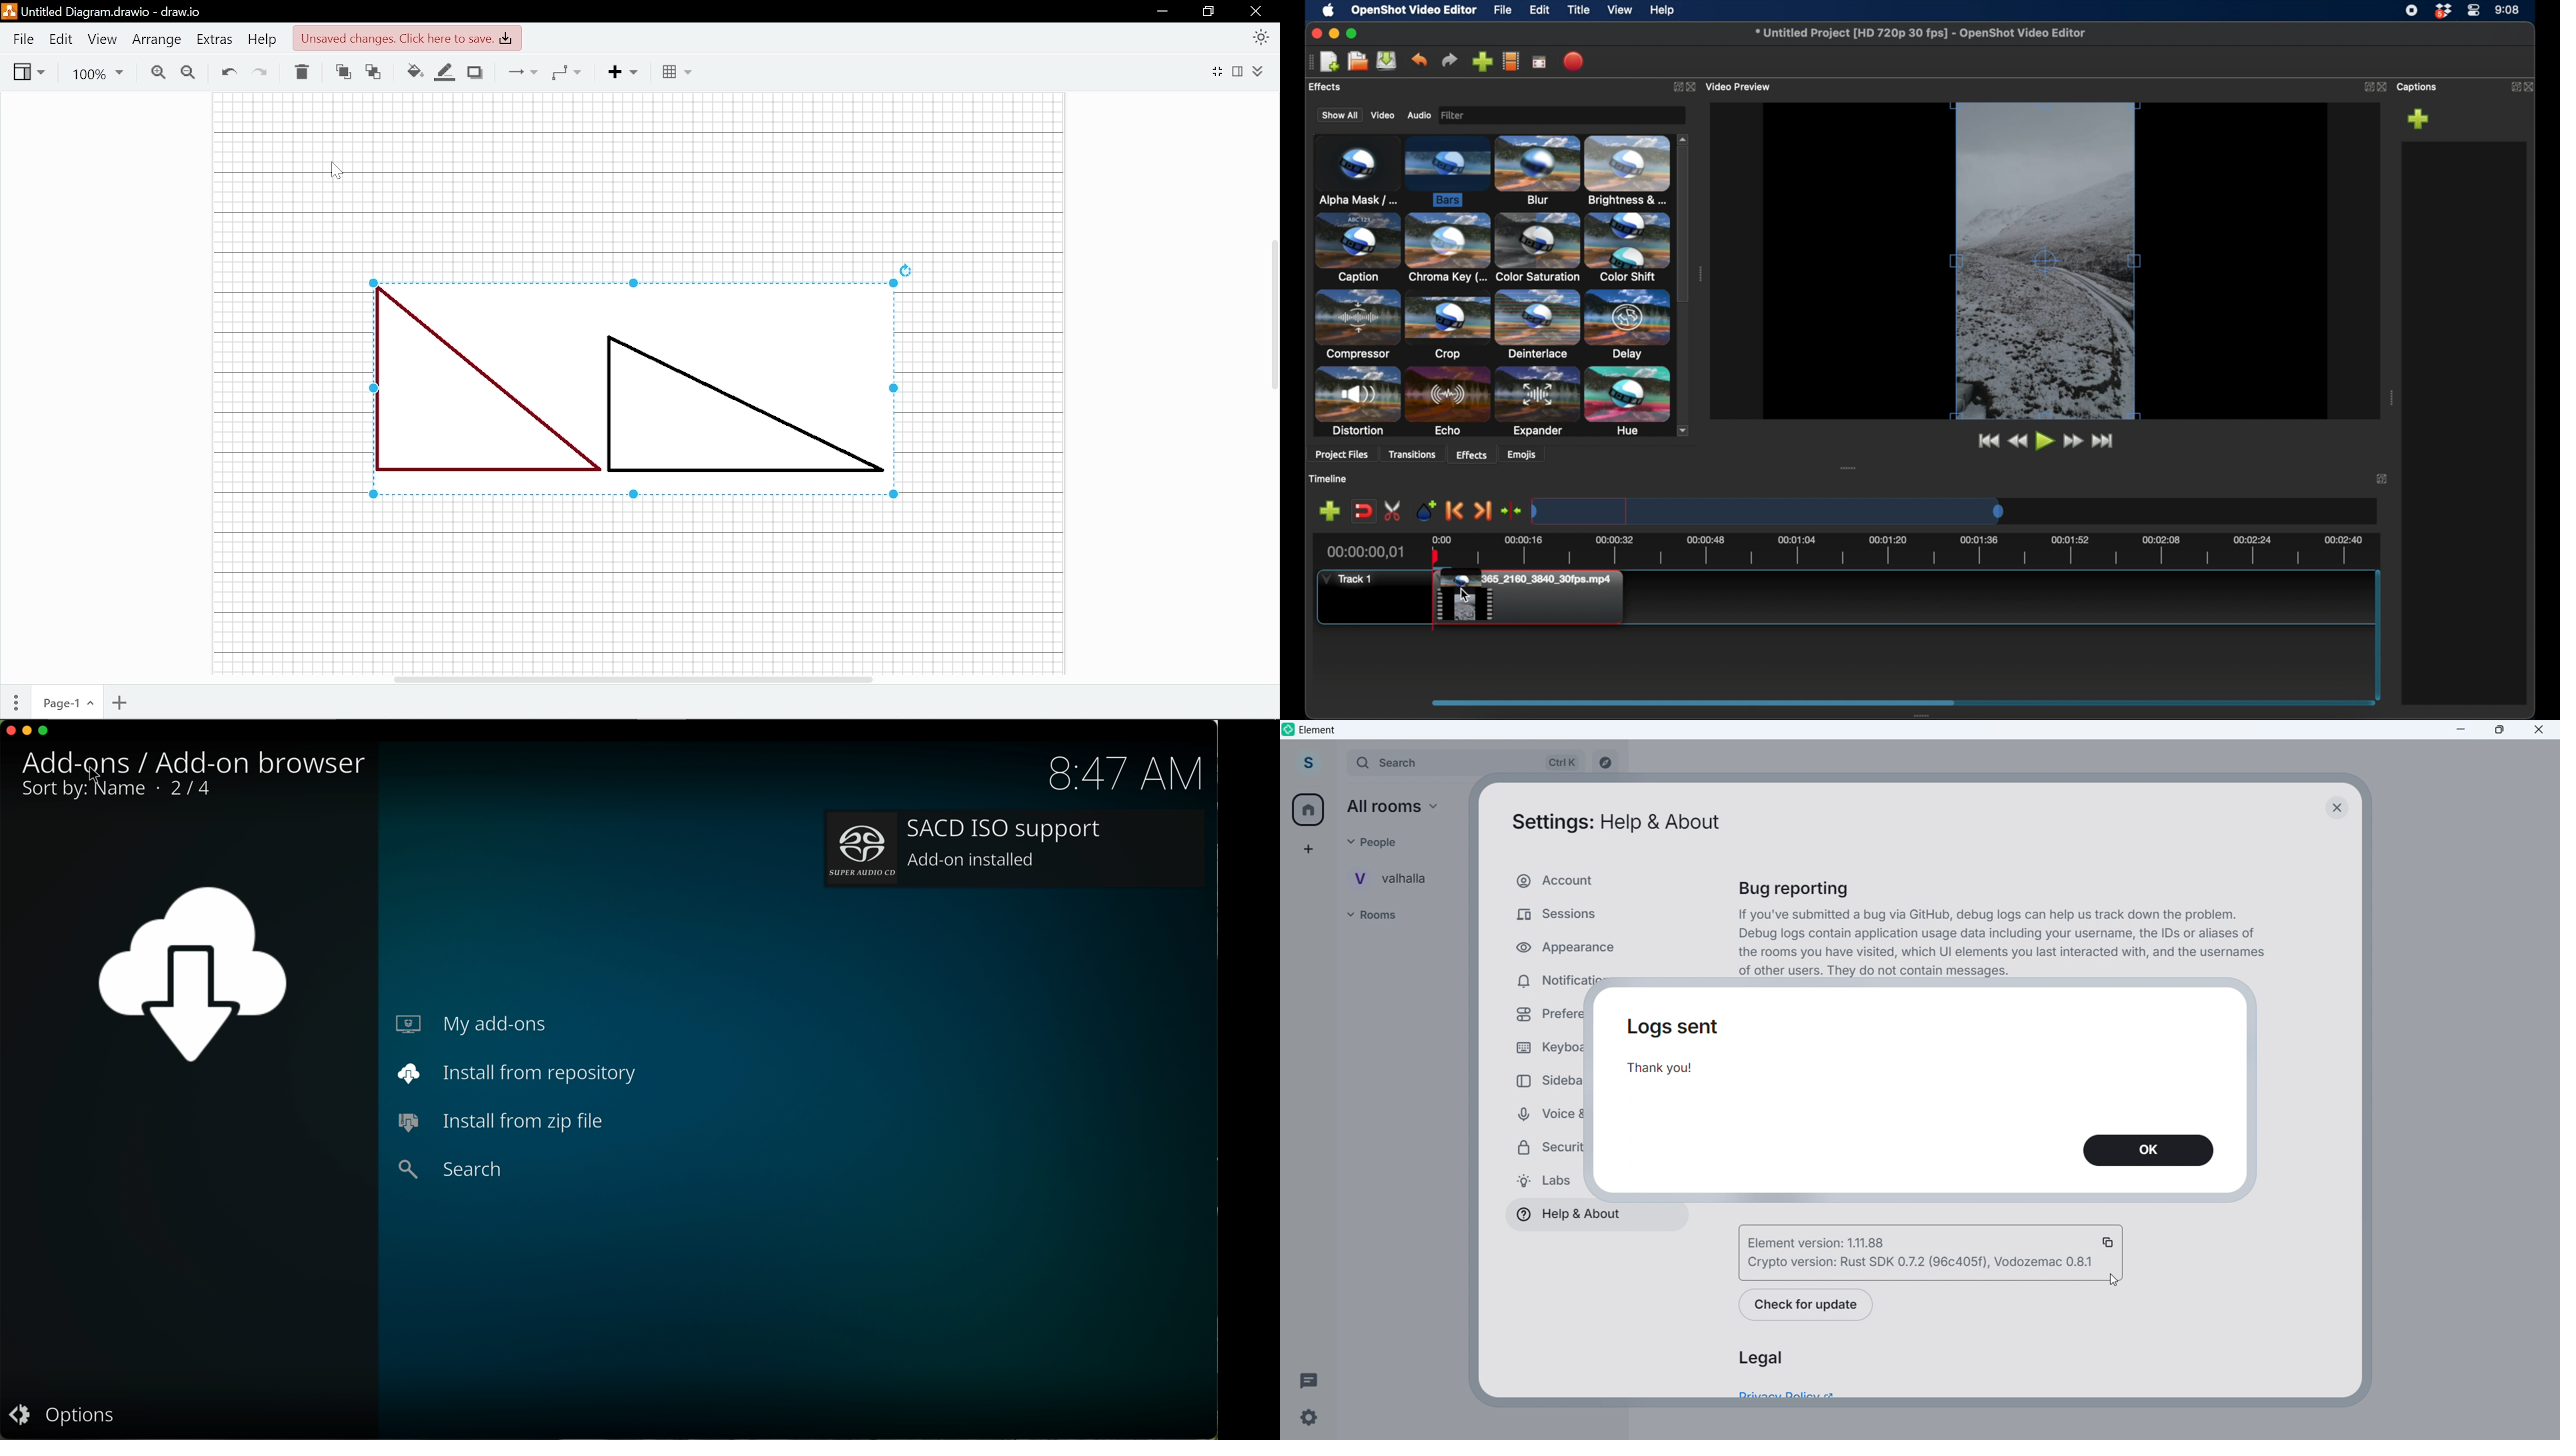 This screenshot has width=2576, height=1456. Describe the element at coordinates (2109, 1241) in the screenshot. I see `Copy version details` at that location.